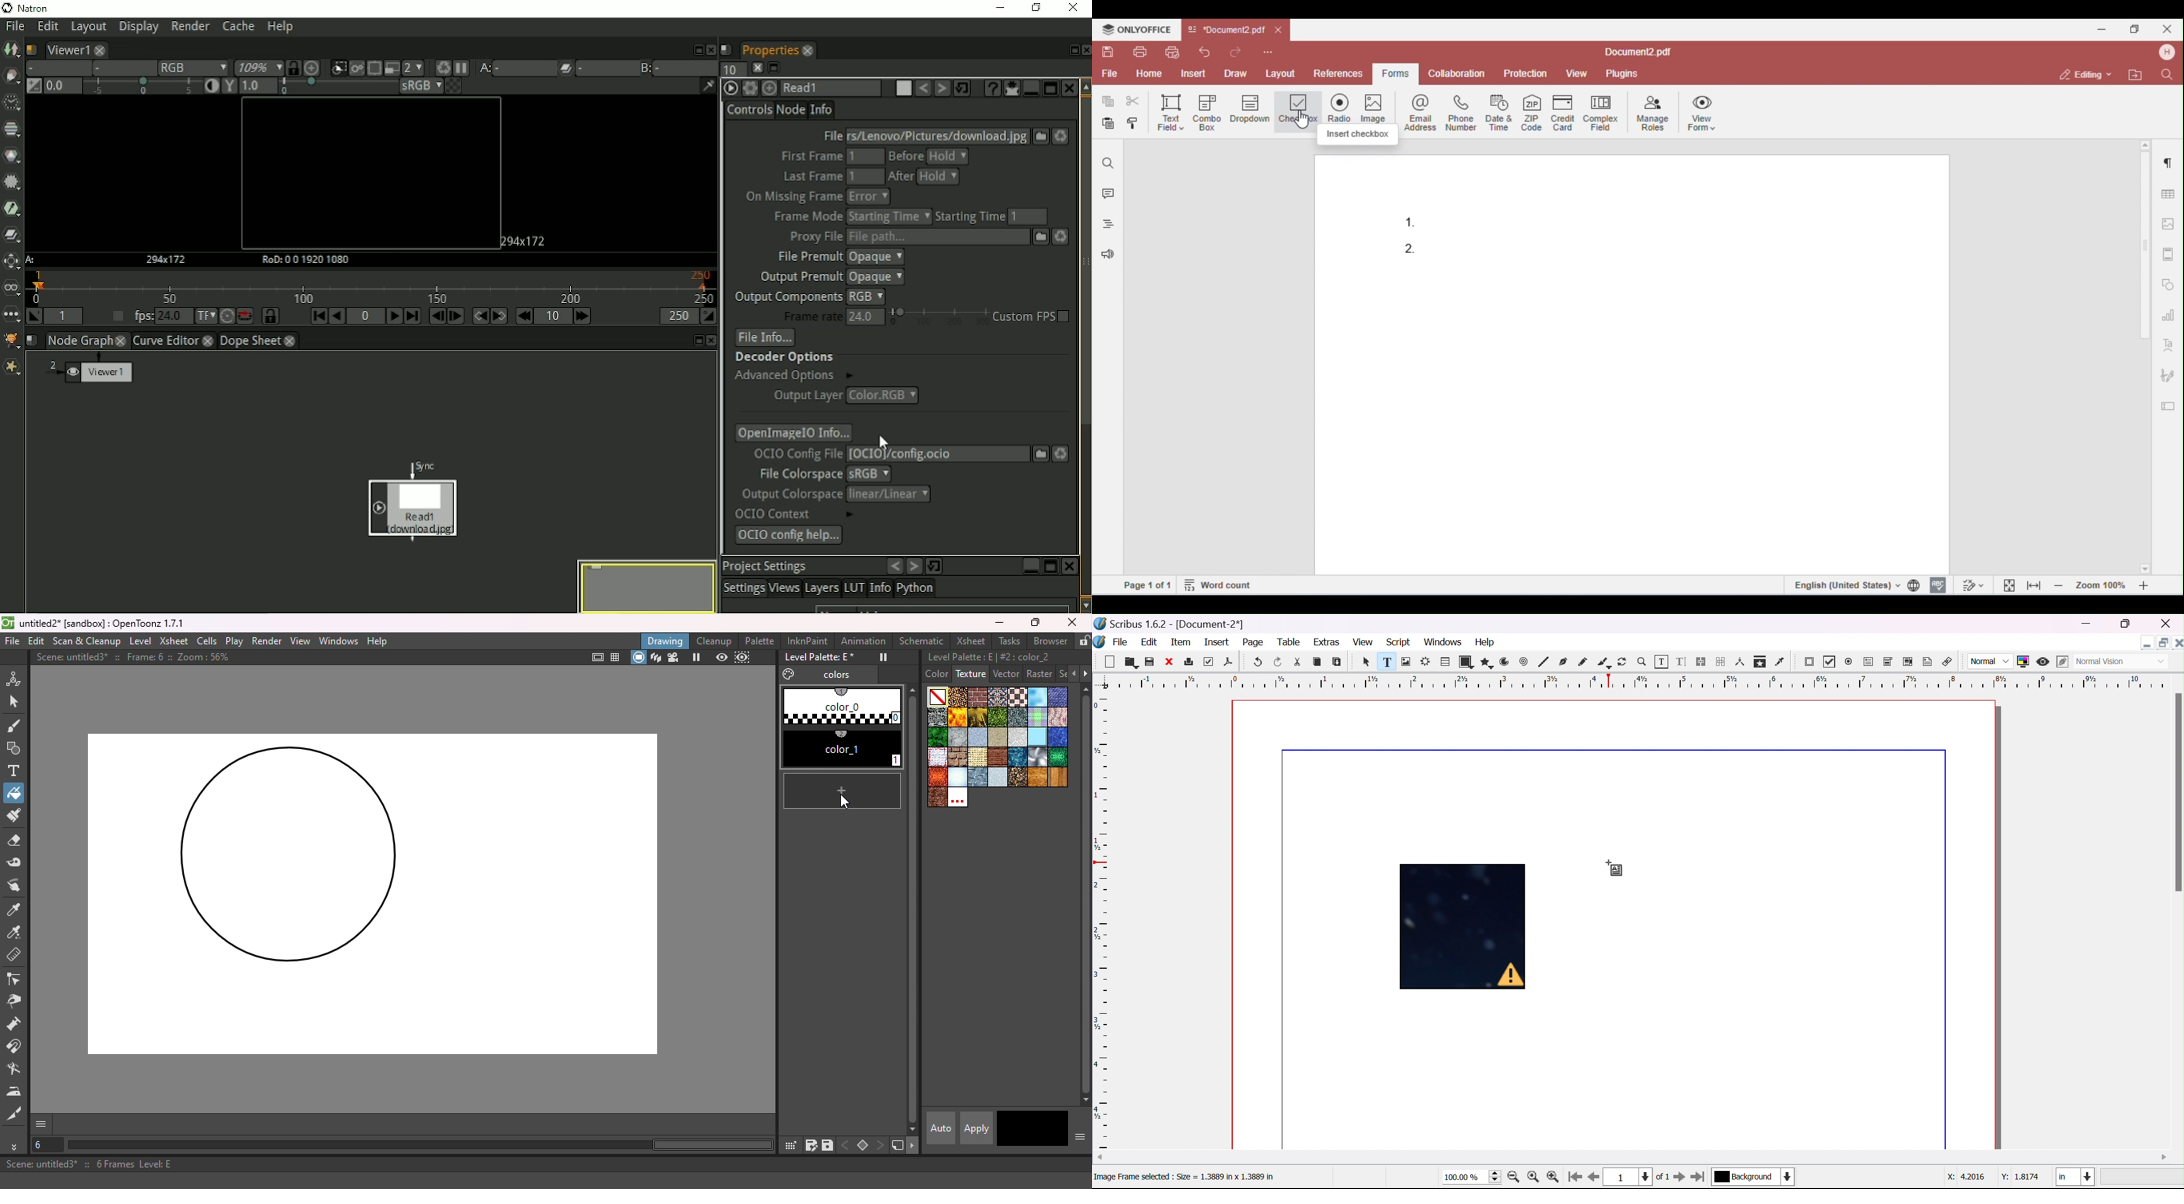 This screenshot has height=1204, width=2184. What do you see at coordinates (1129, 662) in the screenshot?
I see `open` at bounding box center [1129, 662].